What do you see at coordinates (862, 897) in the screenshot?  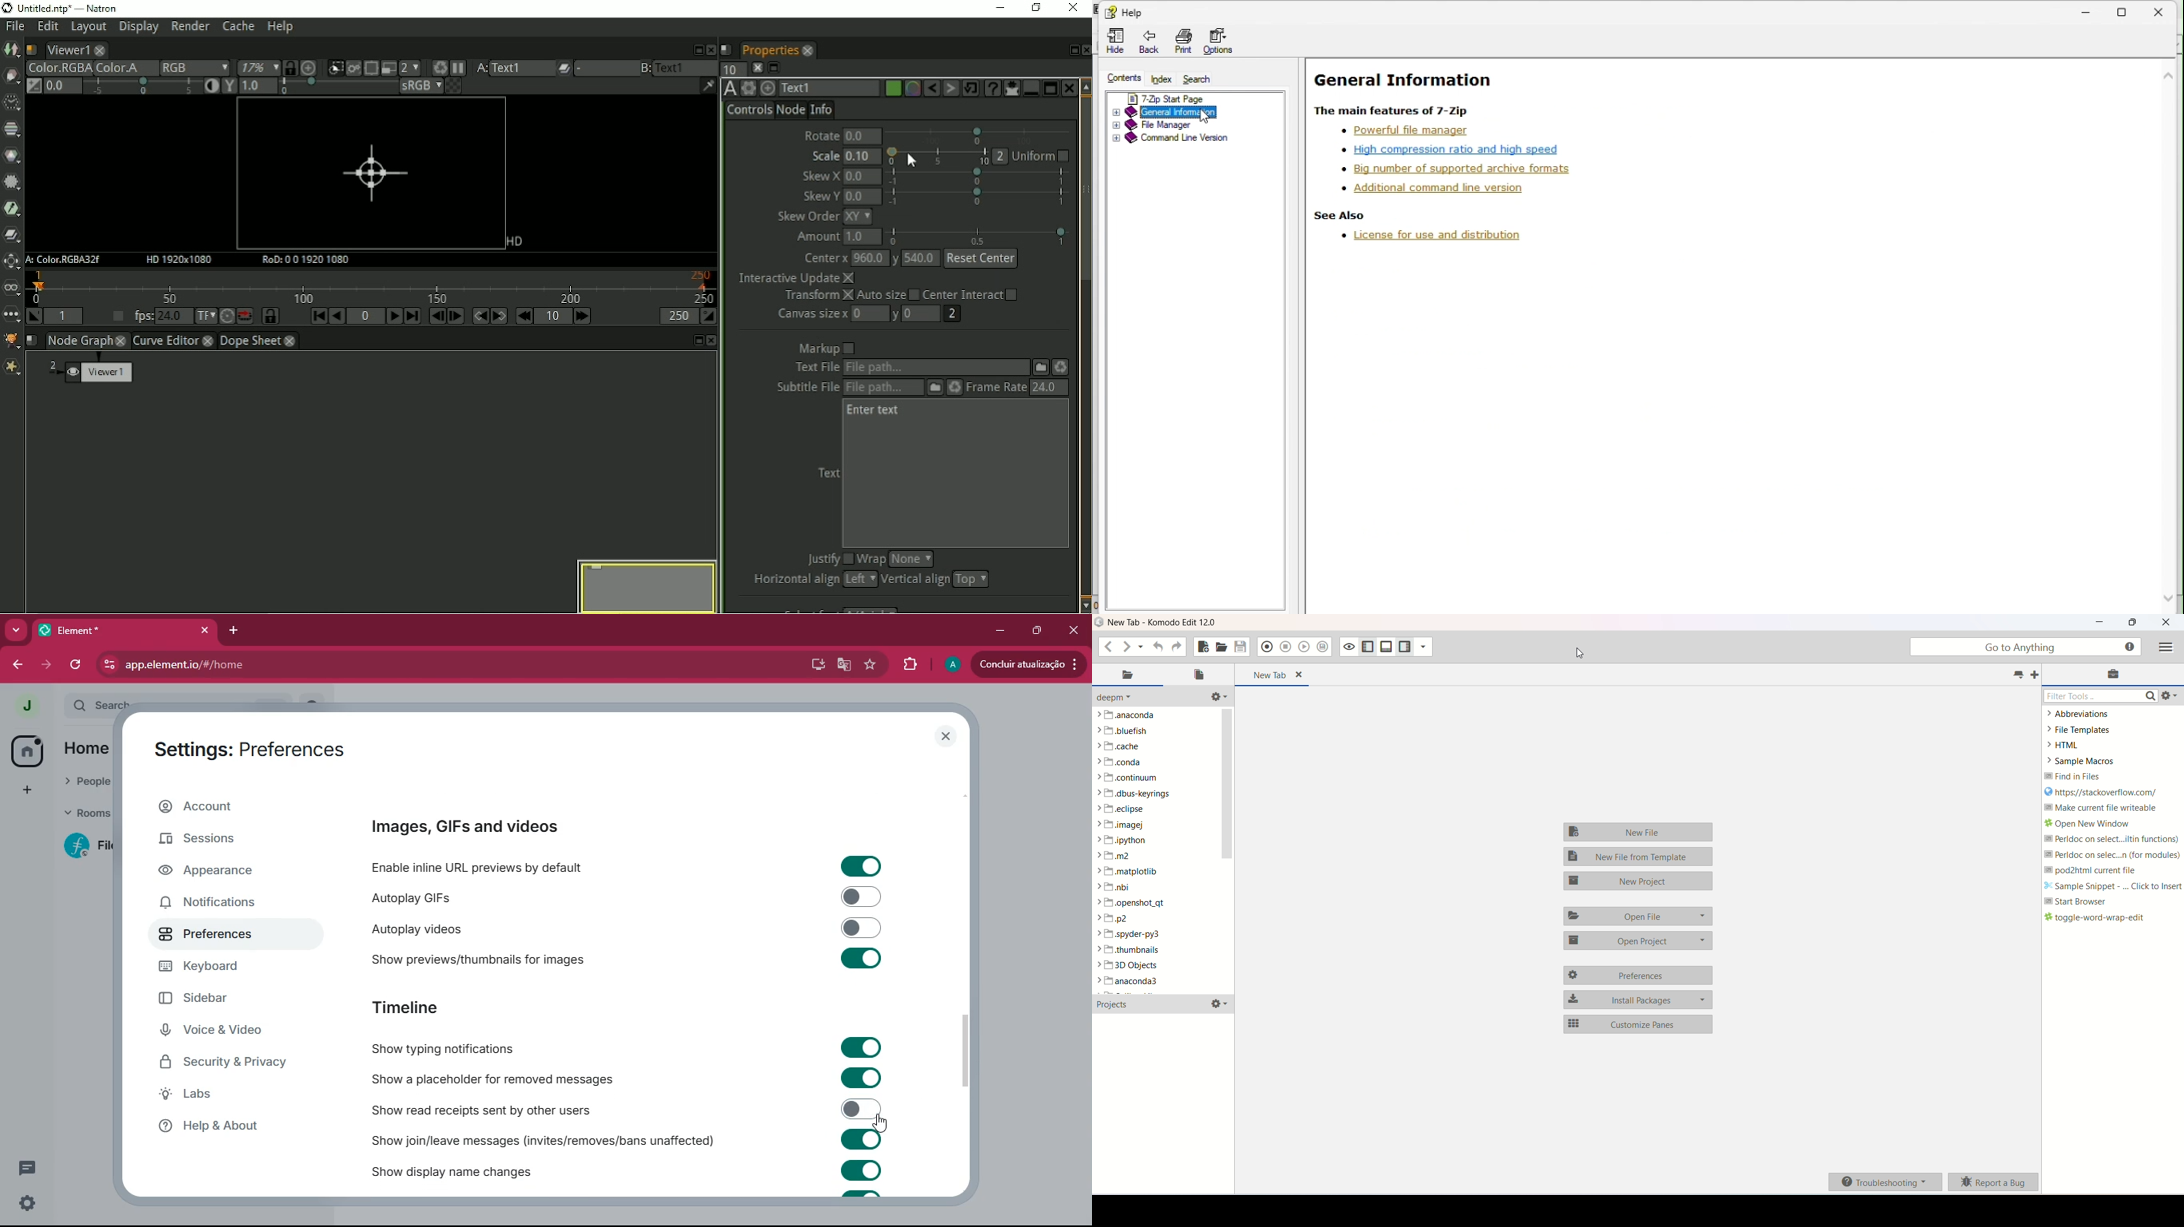 I see `toggle on/off` at bounding box center [862, 897].